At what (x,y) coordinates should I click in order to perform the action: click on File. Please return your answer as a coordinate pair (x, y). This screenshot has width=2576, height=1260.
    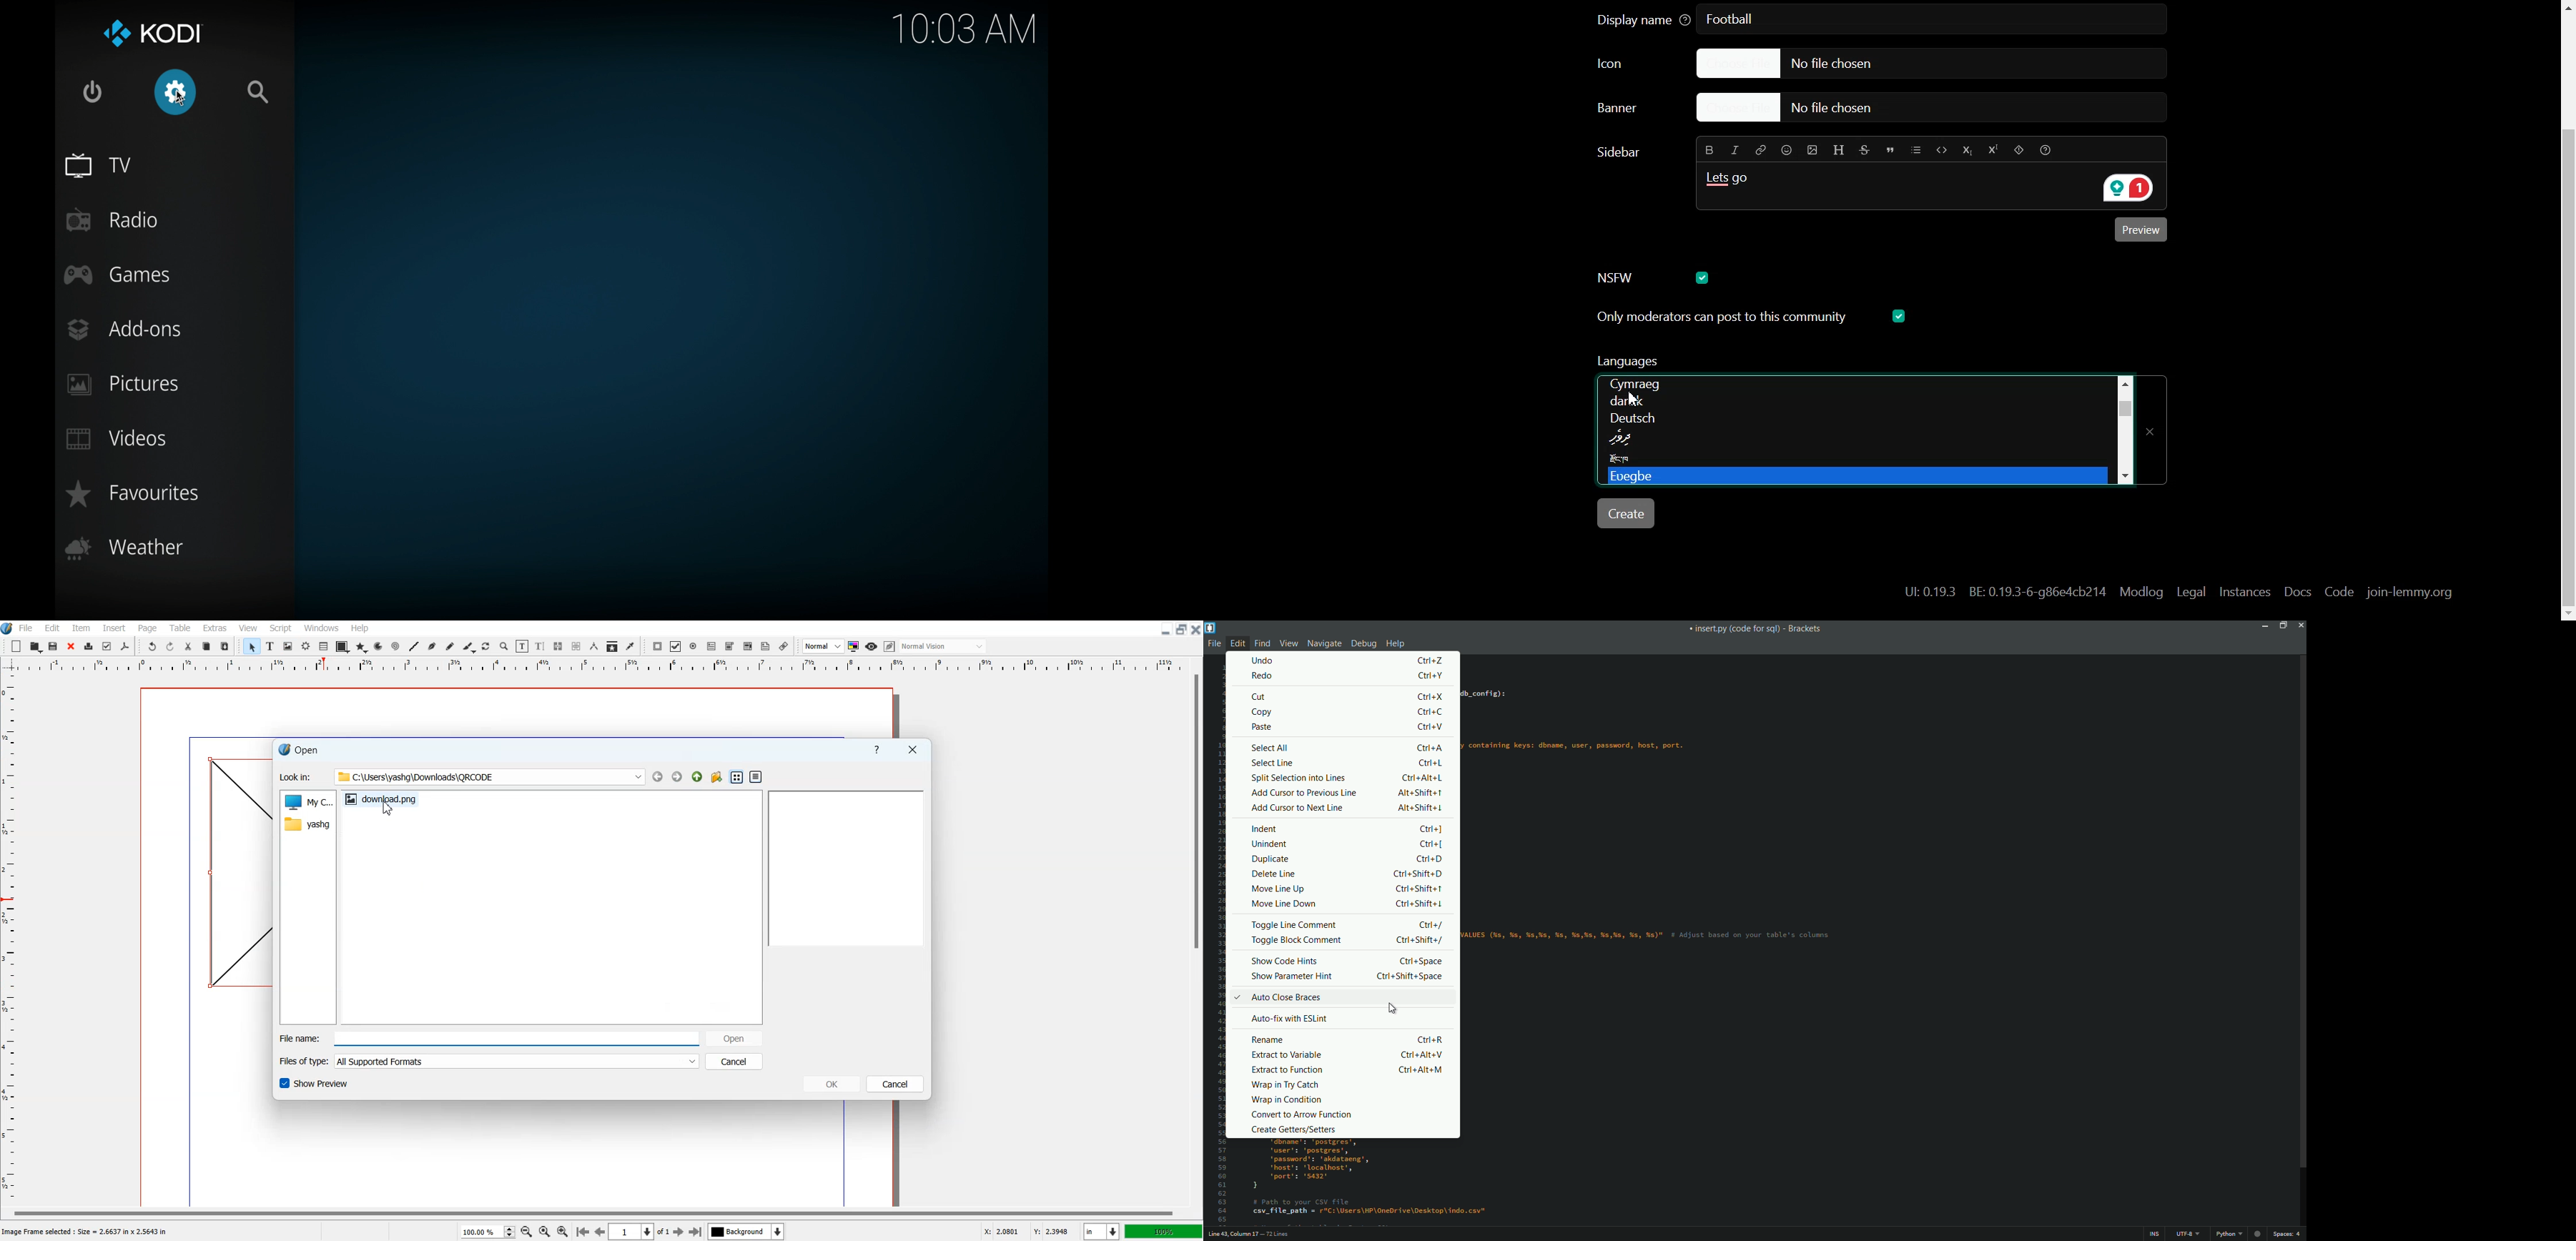
    Looking at the image, I should click on (26, 627).